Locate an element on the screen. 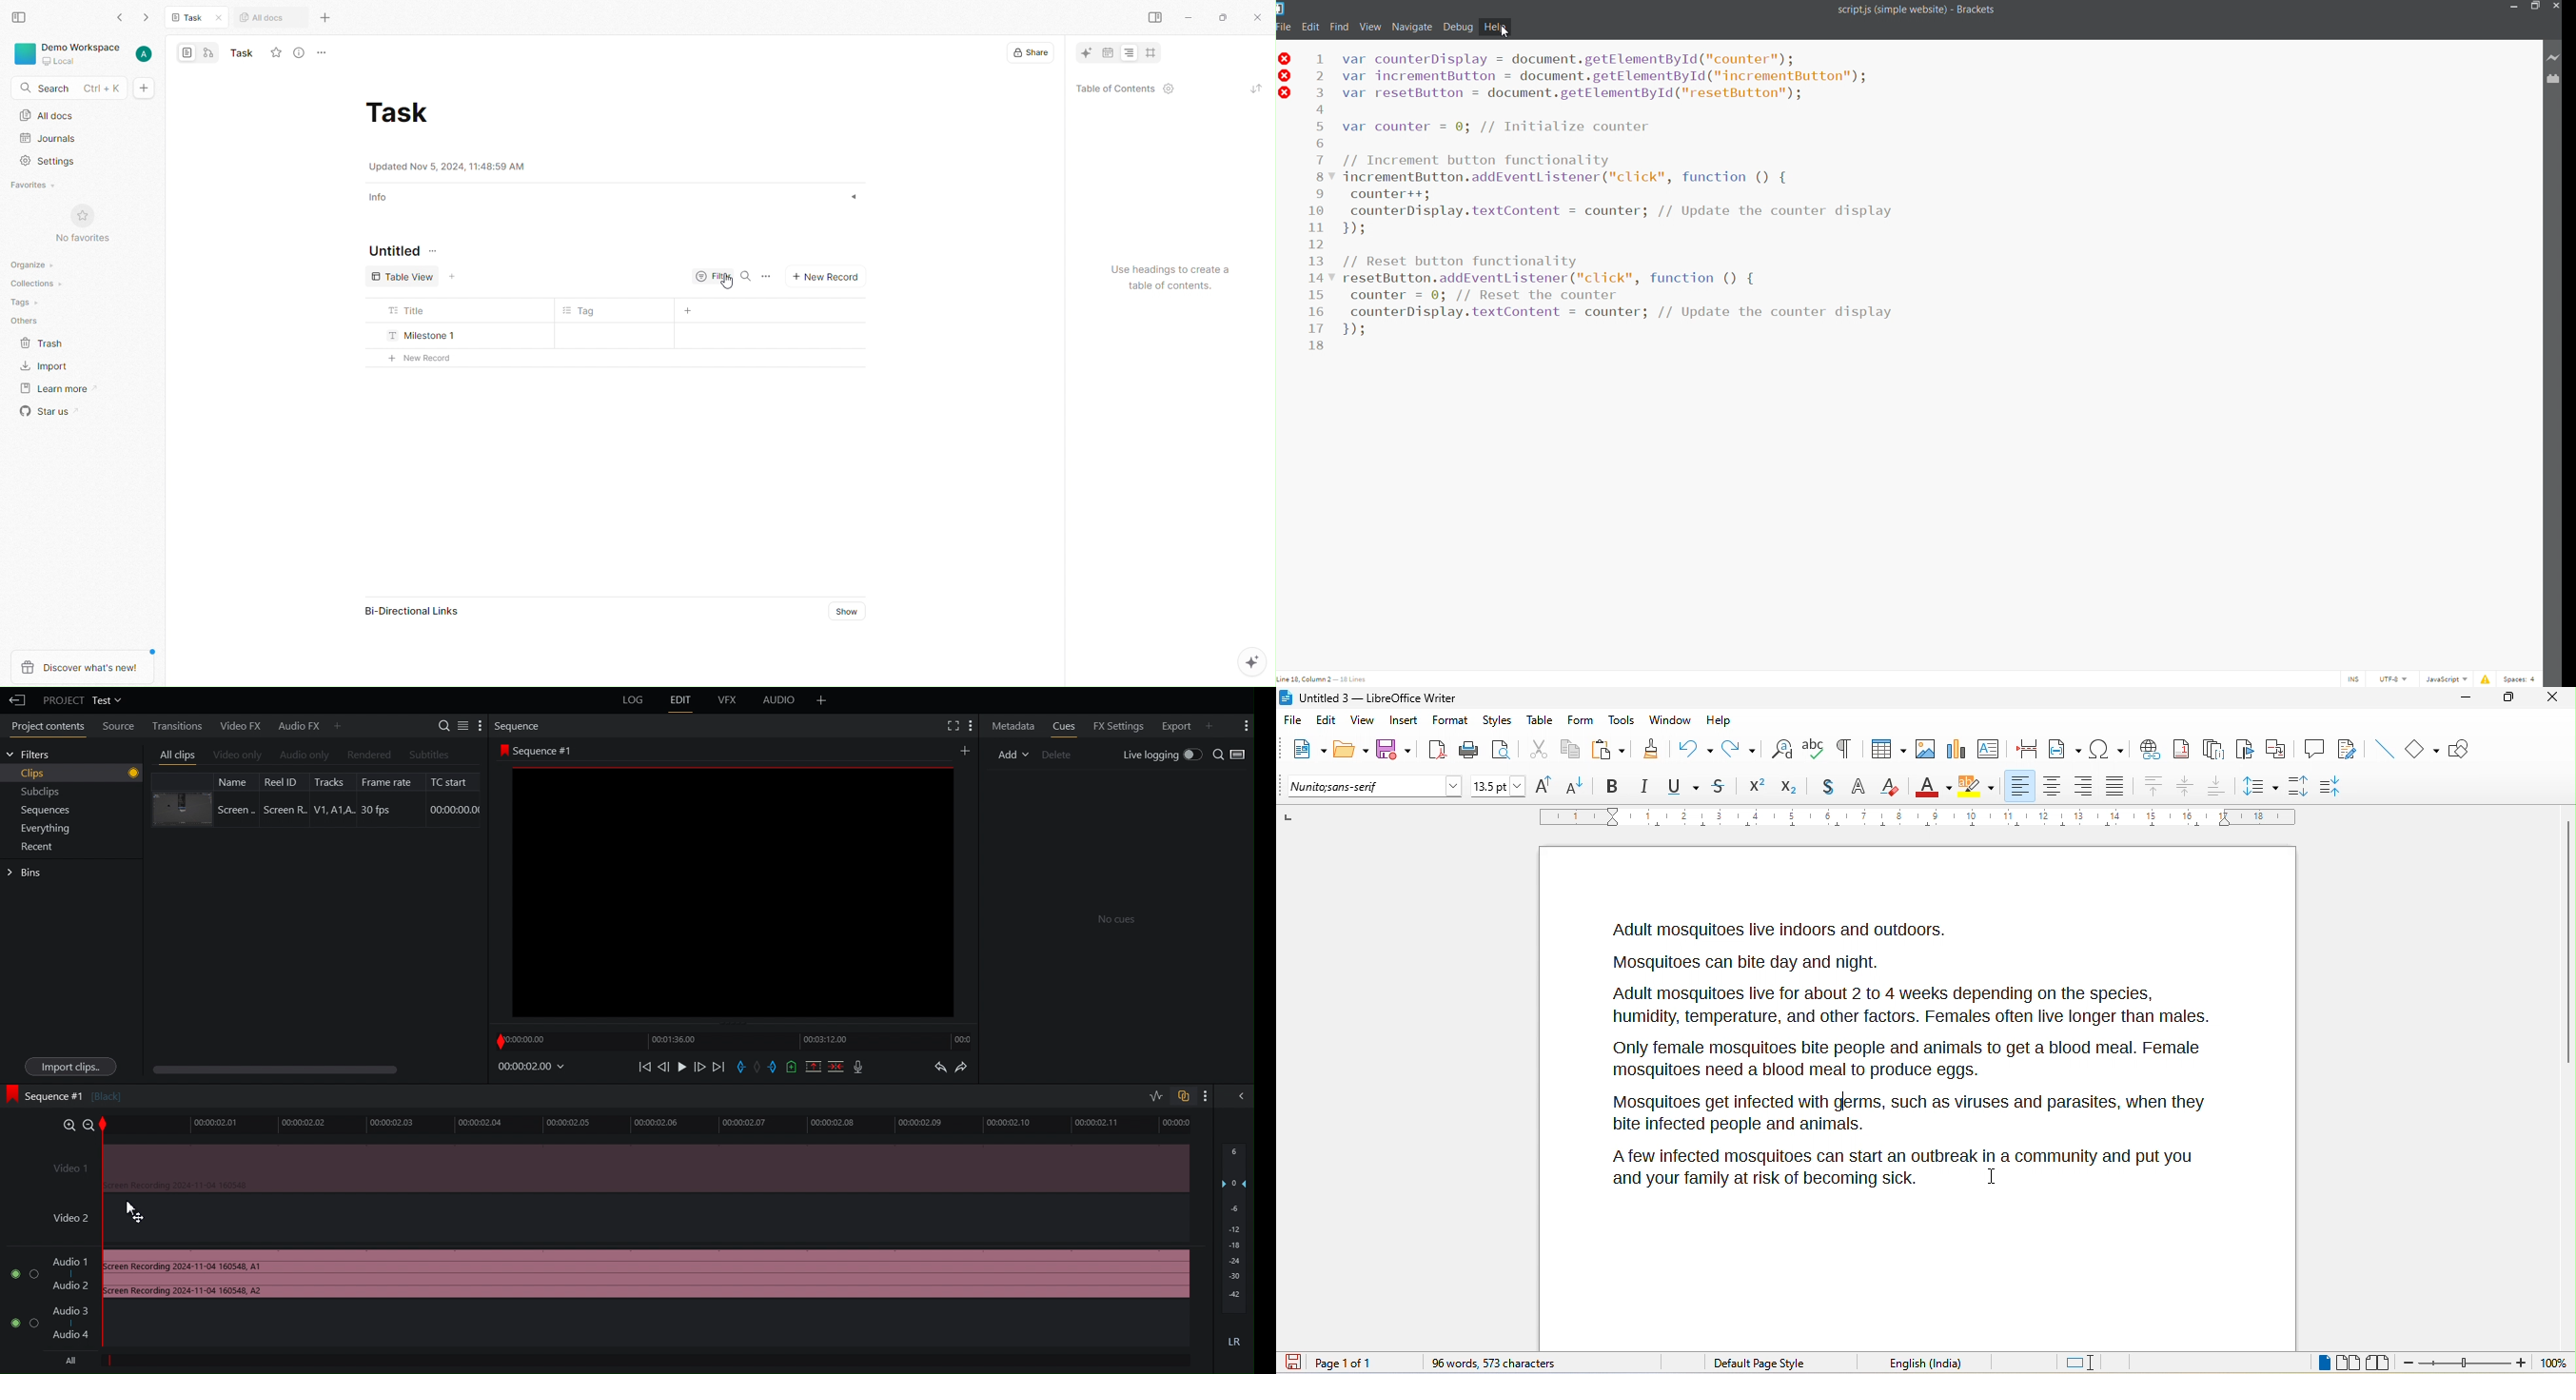 Image resolution: width=2576 pixels, height=1400 pixels. Sequence is located at coordinates (521, 727).